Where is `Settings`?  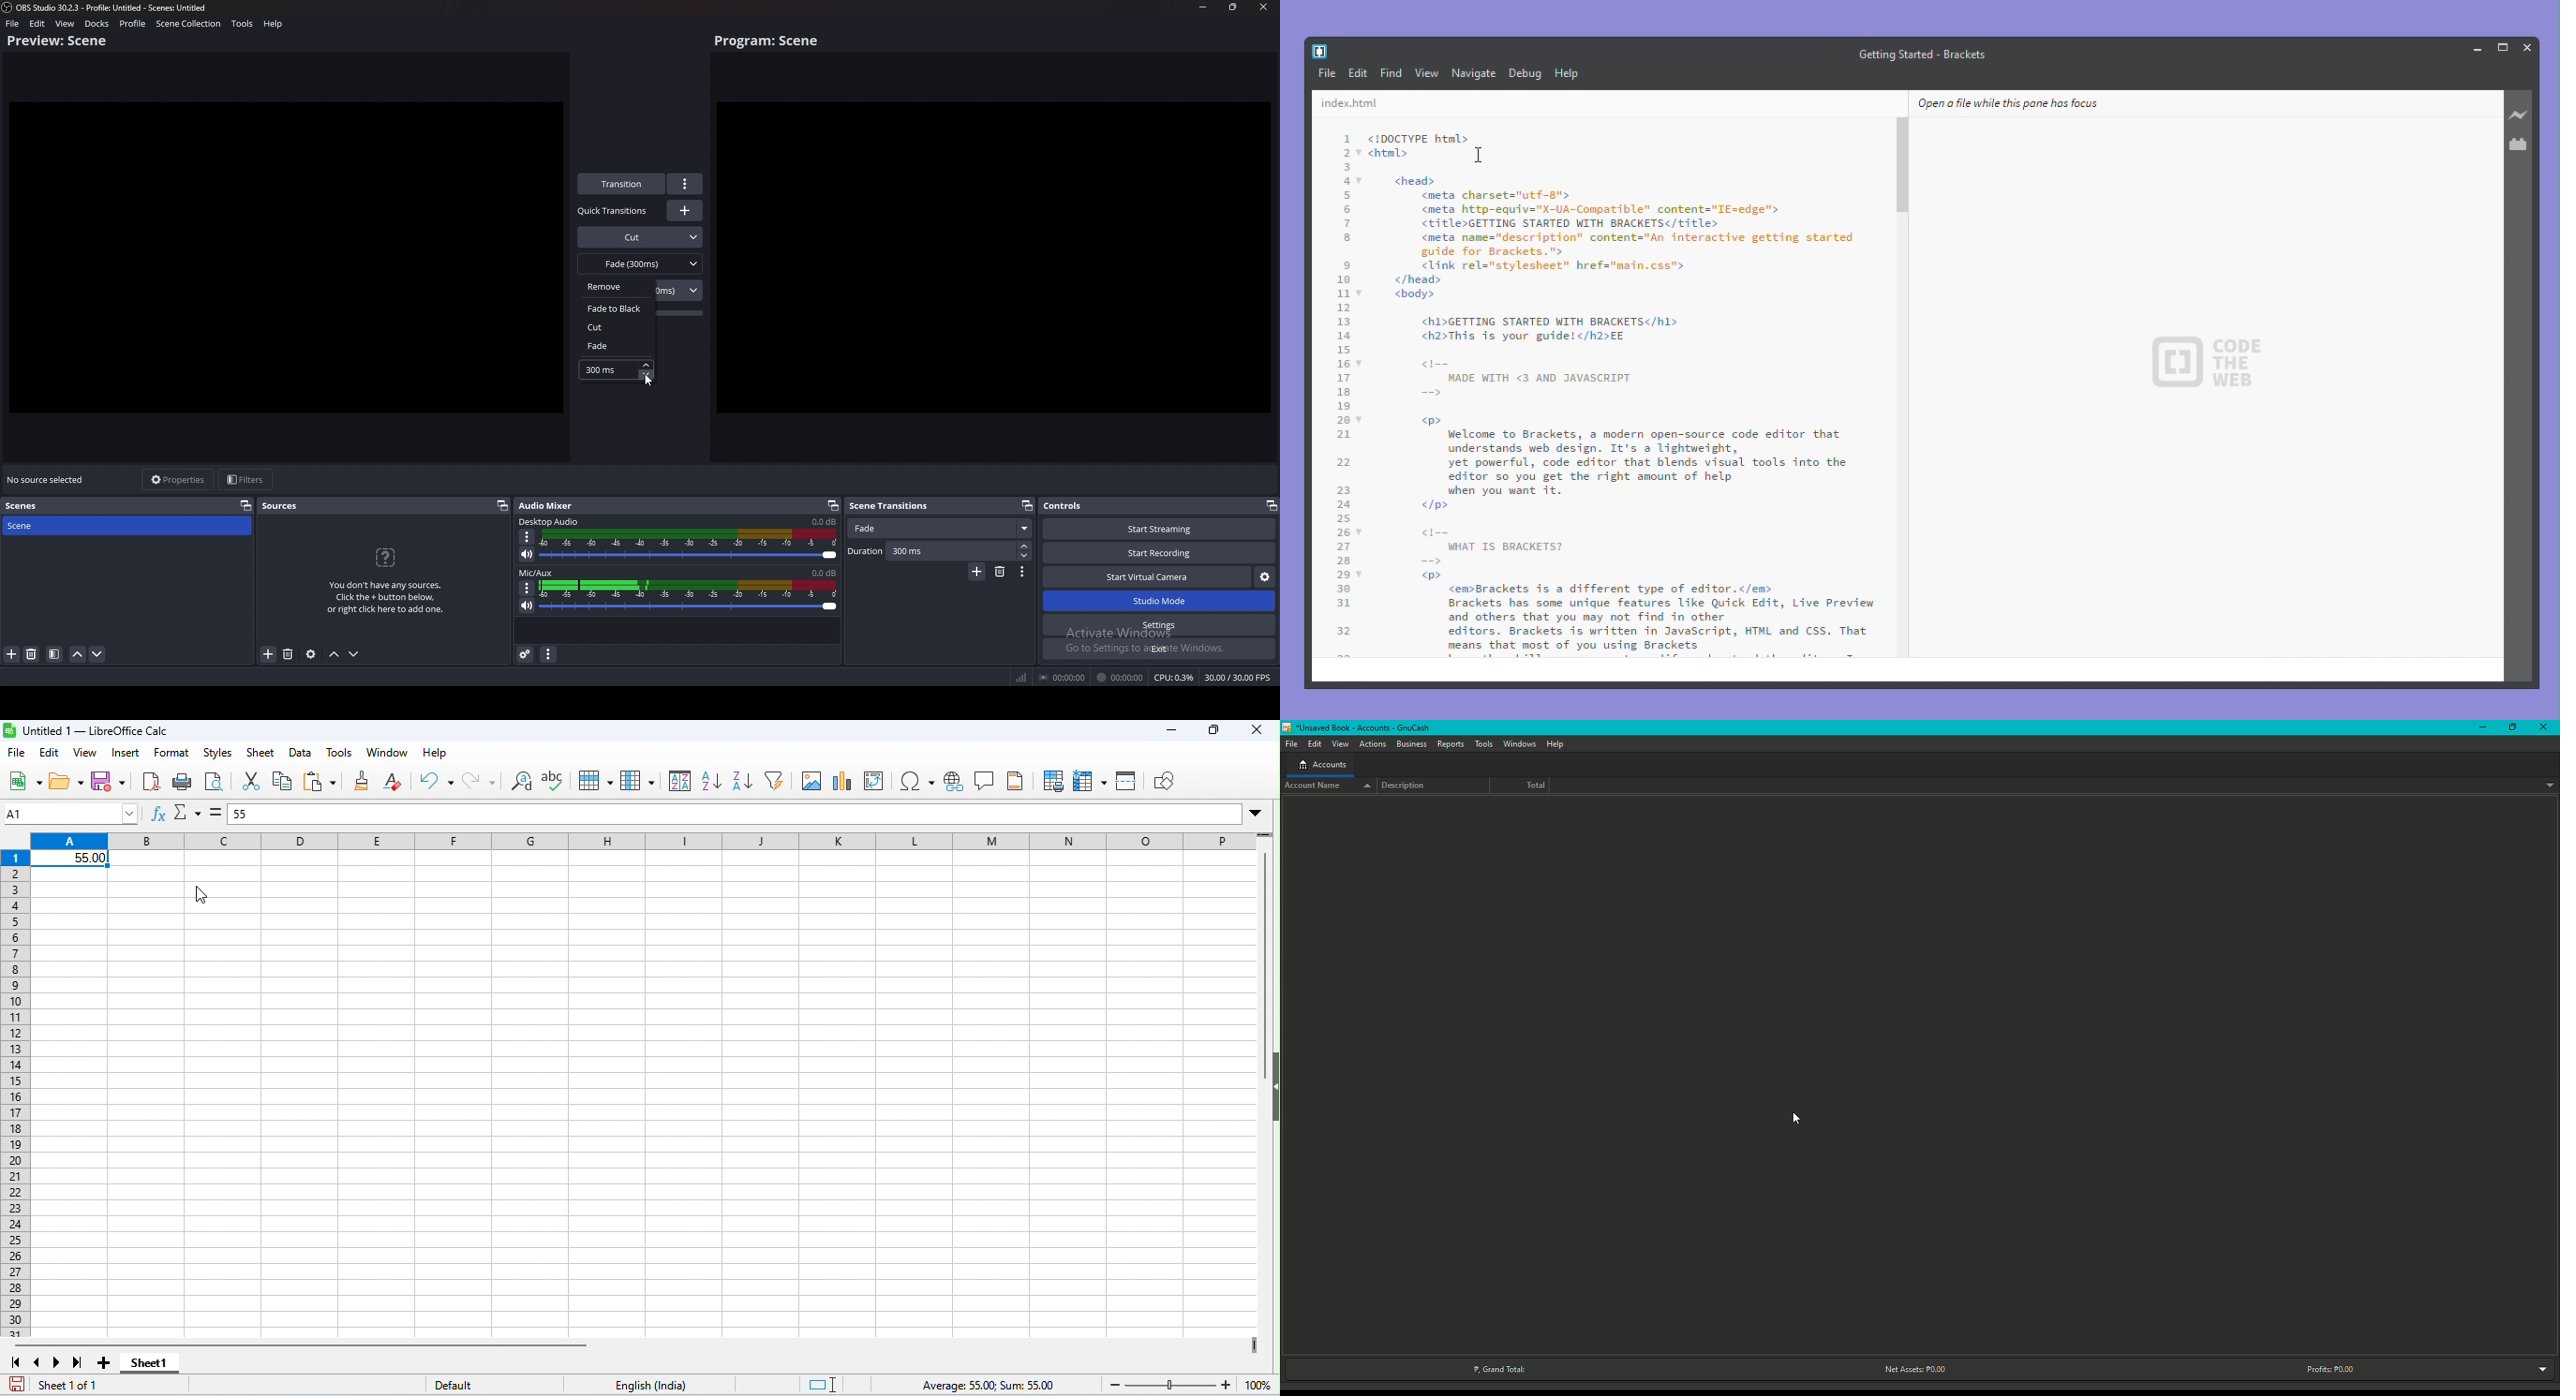 Settings is located at coordinates (1160, 626).